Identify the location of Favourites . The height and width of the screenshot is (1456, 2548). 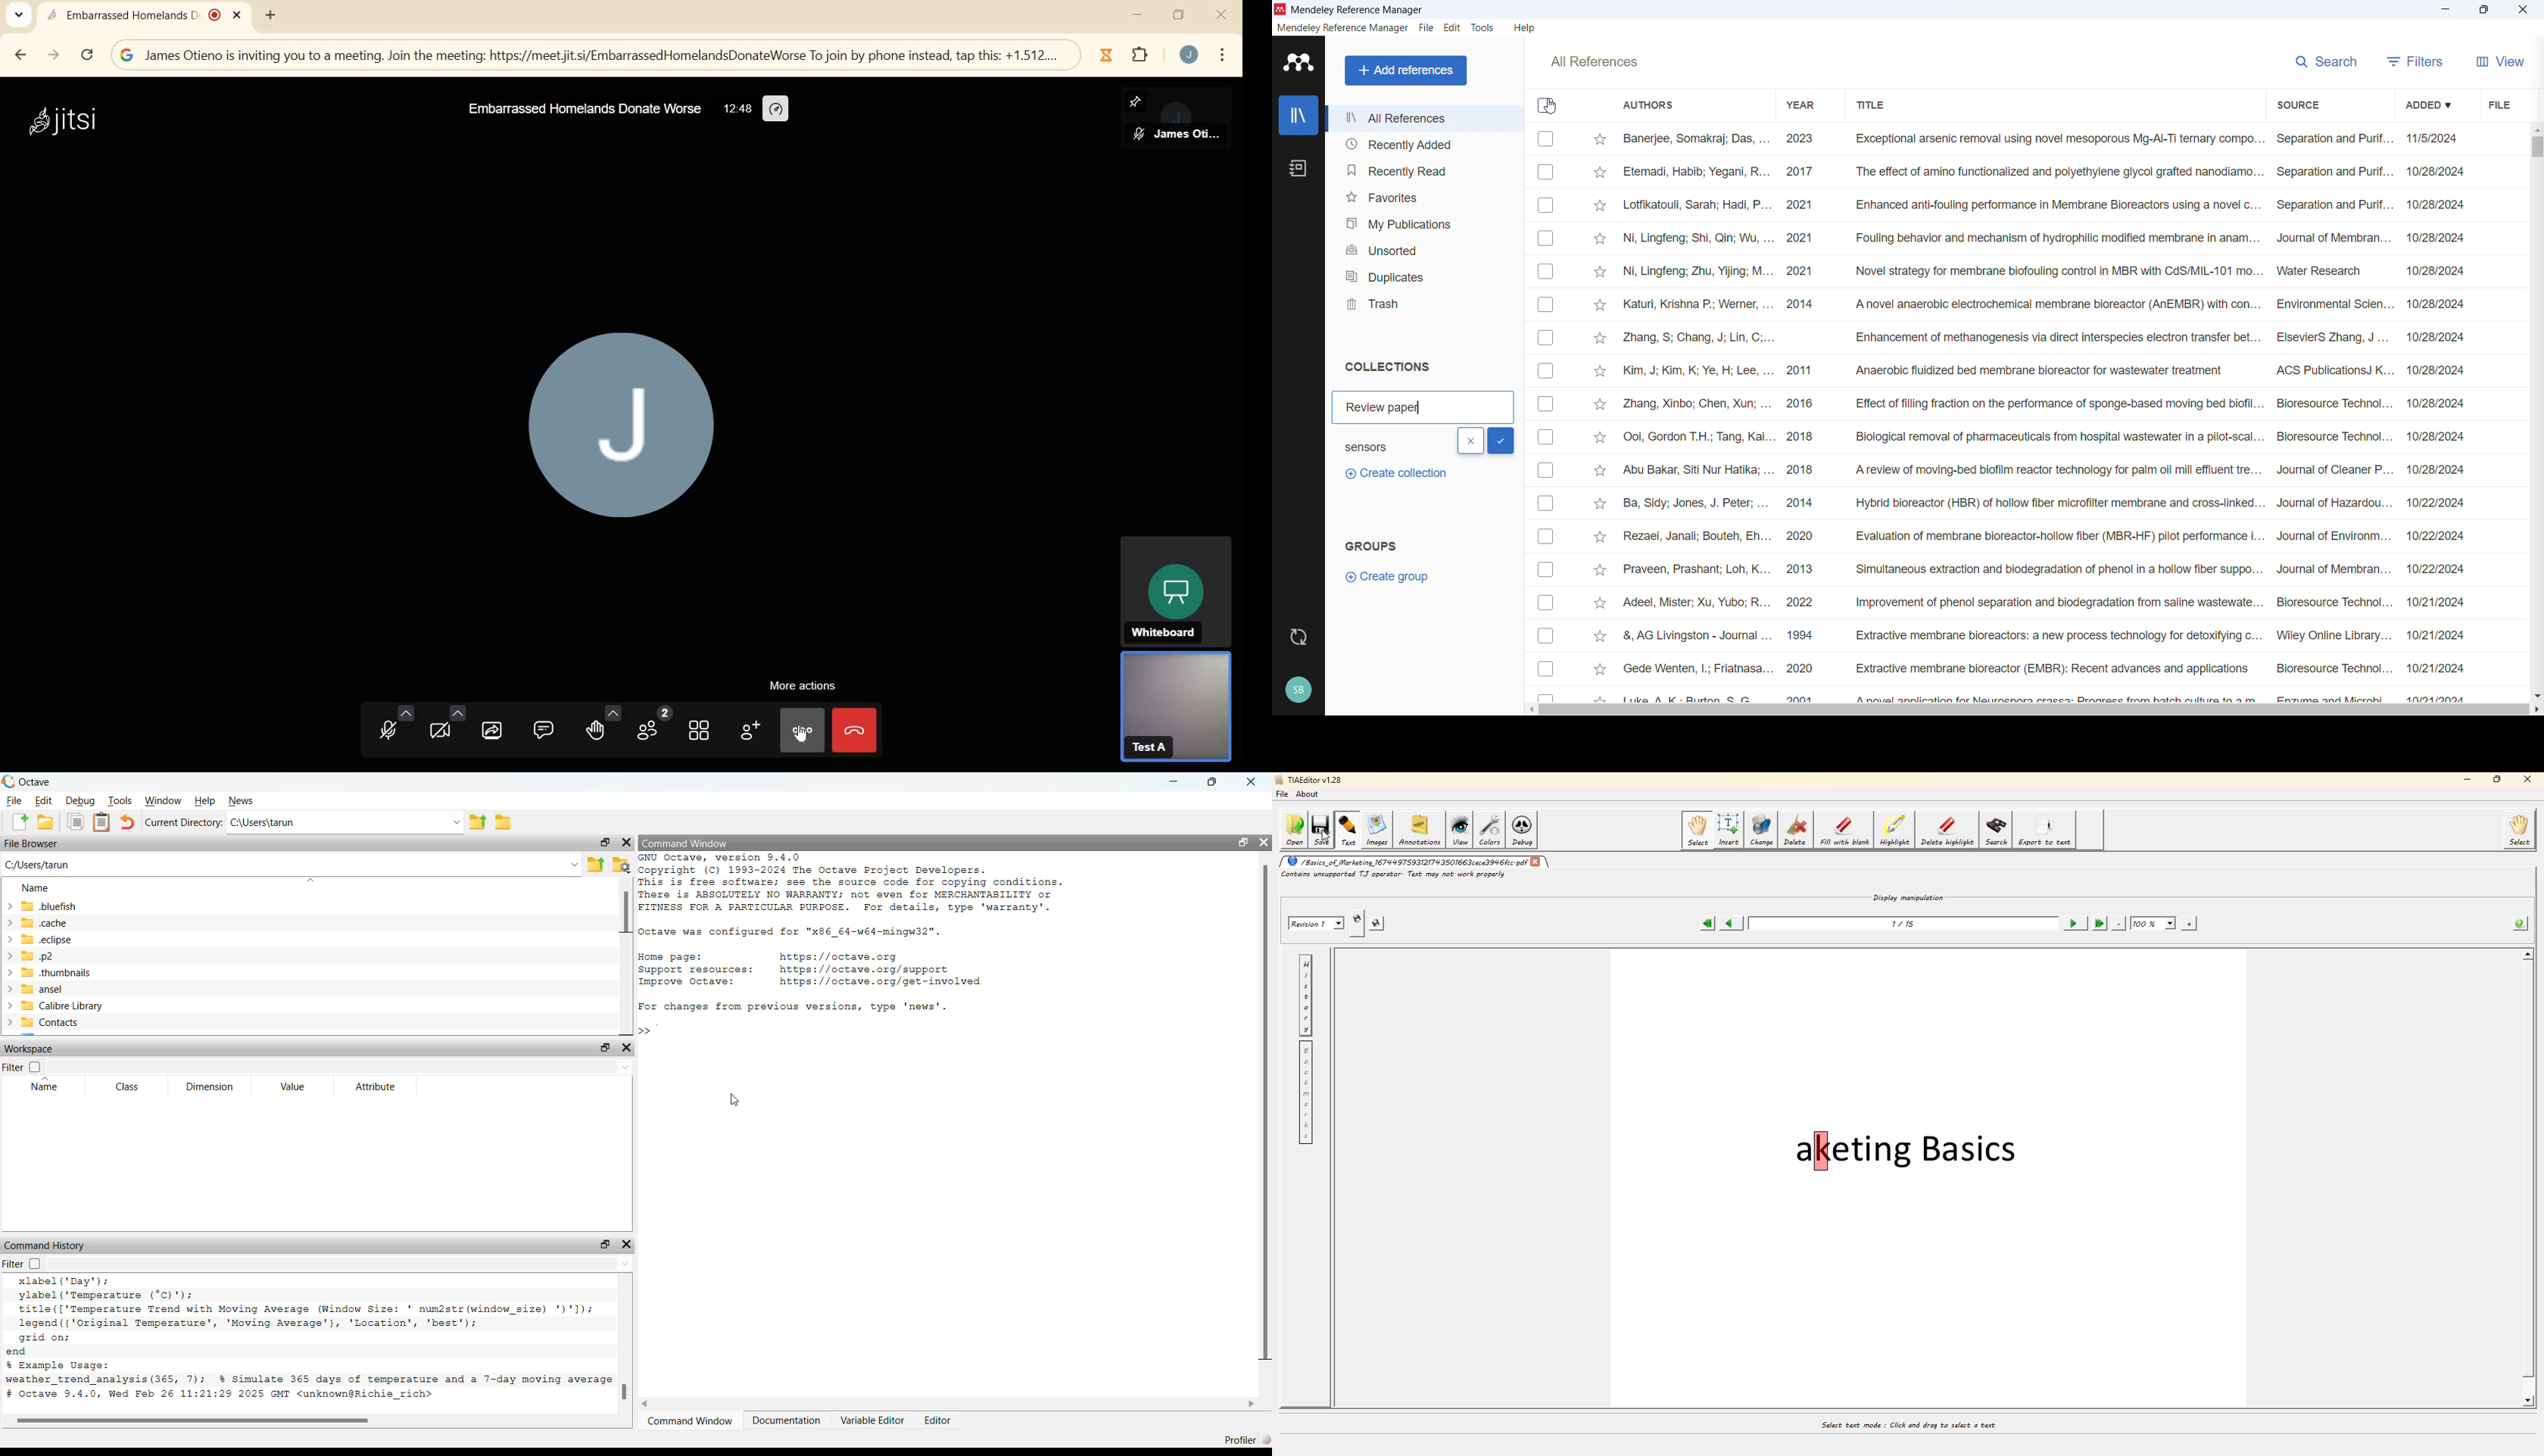
(1424, 195).